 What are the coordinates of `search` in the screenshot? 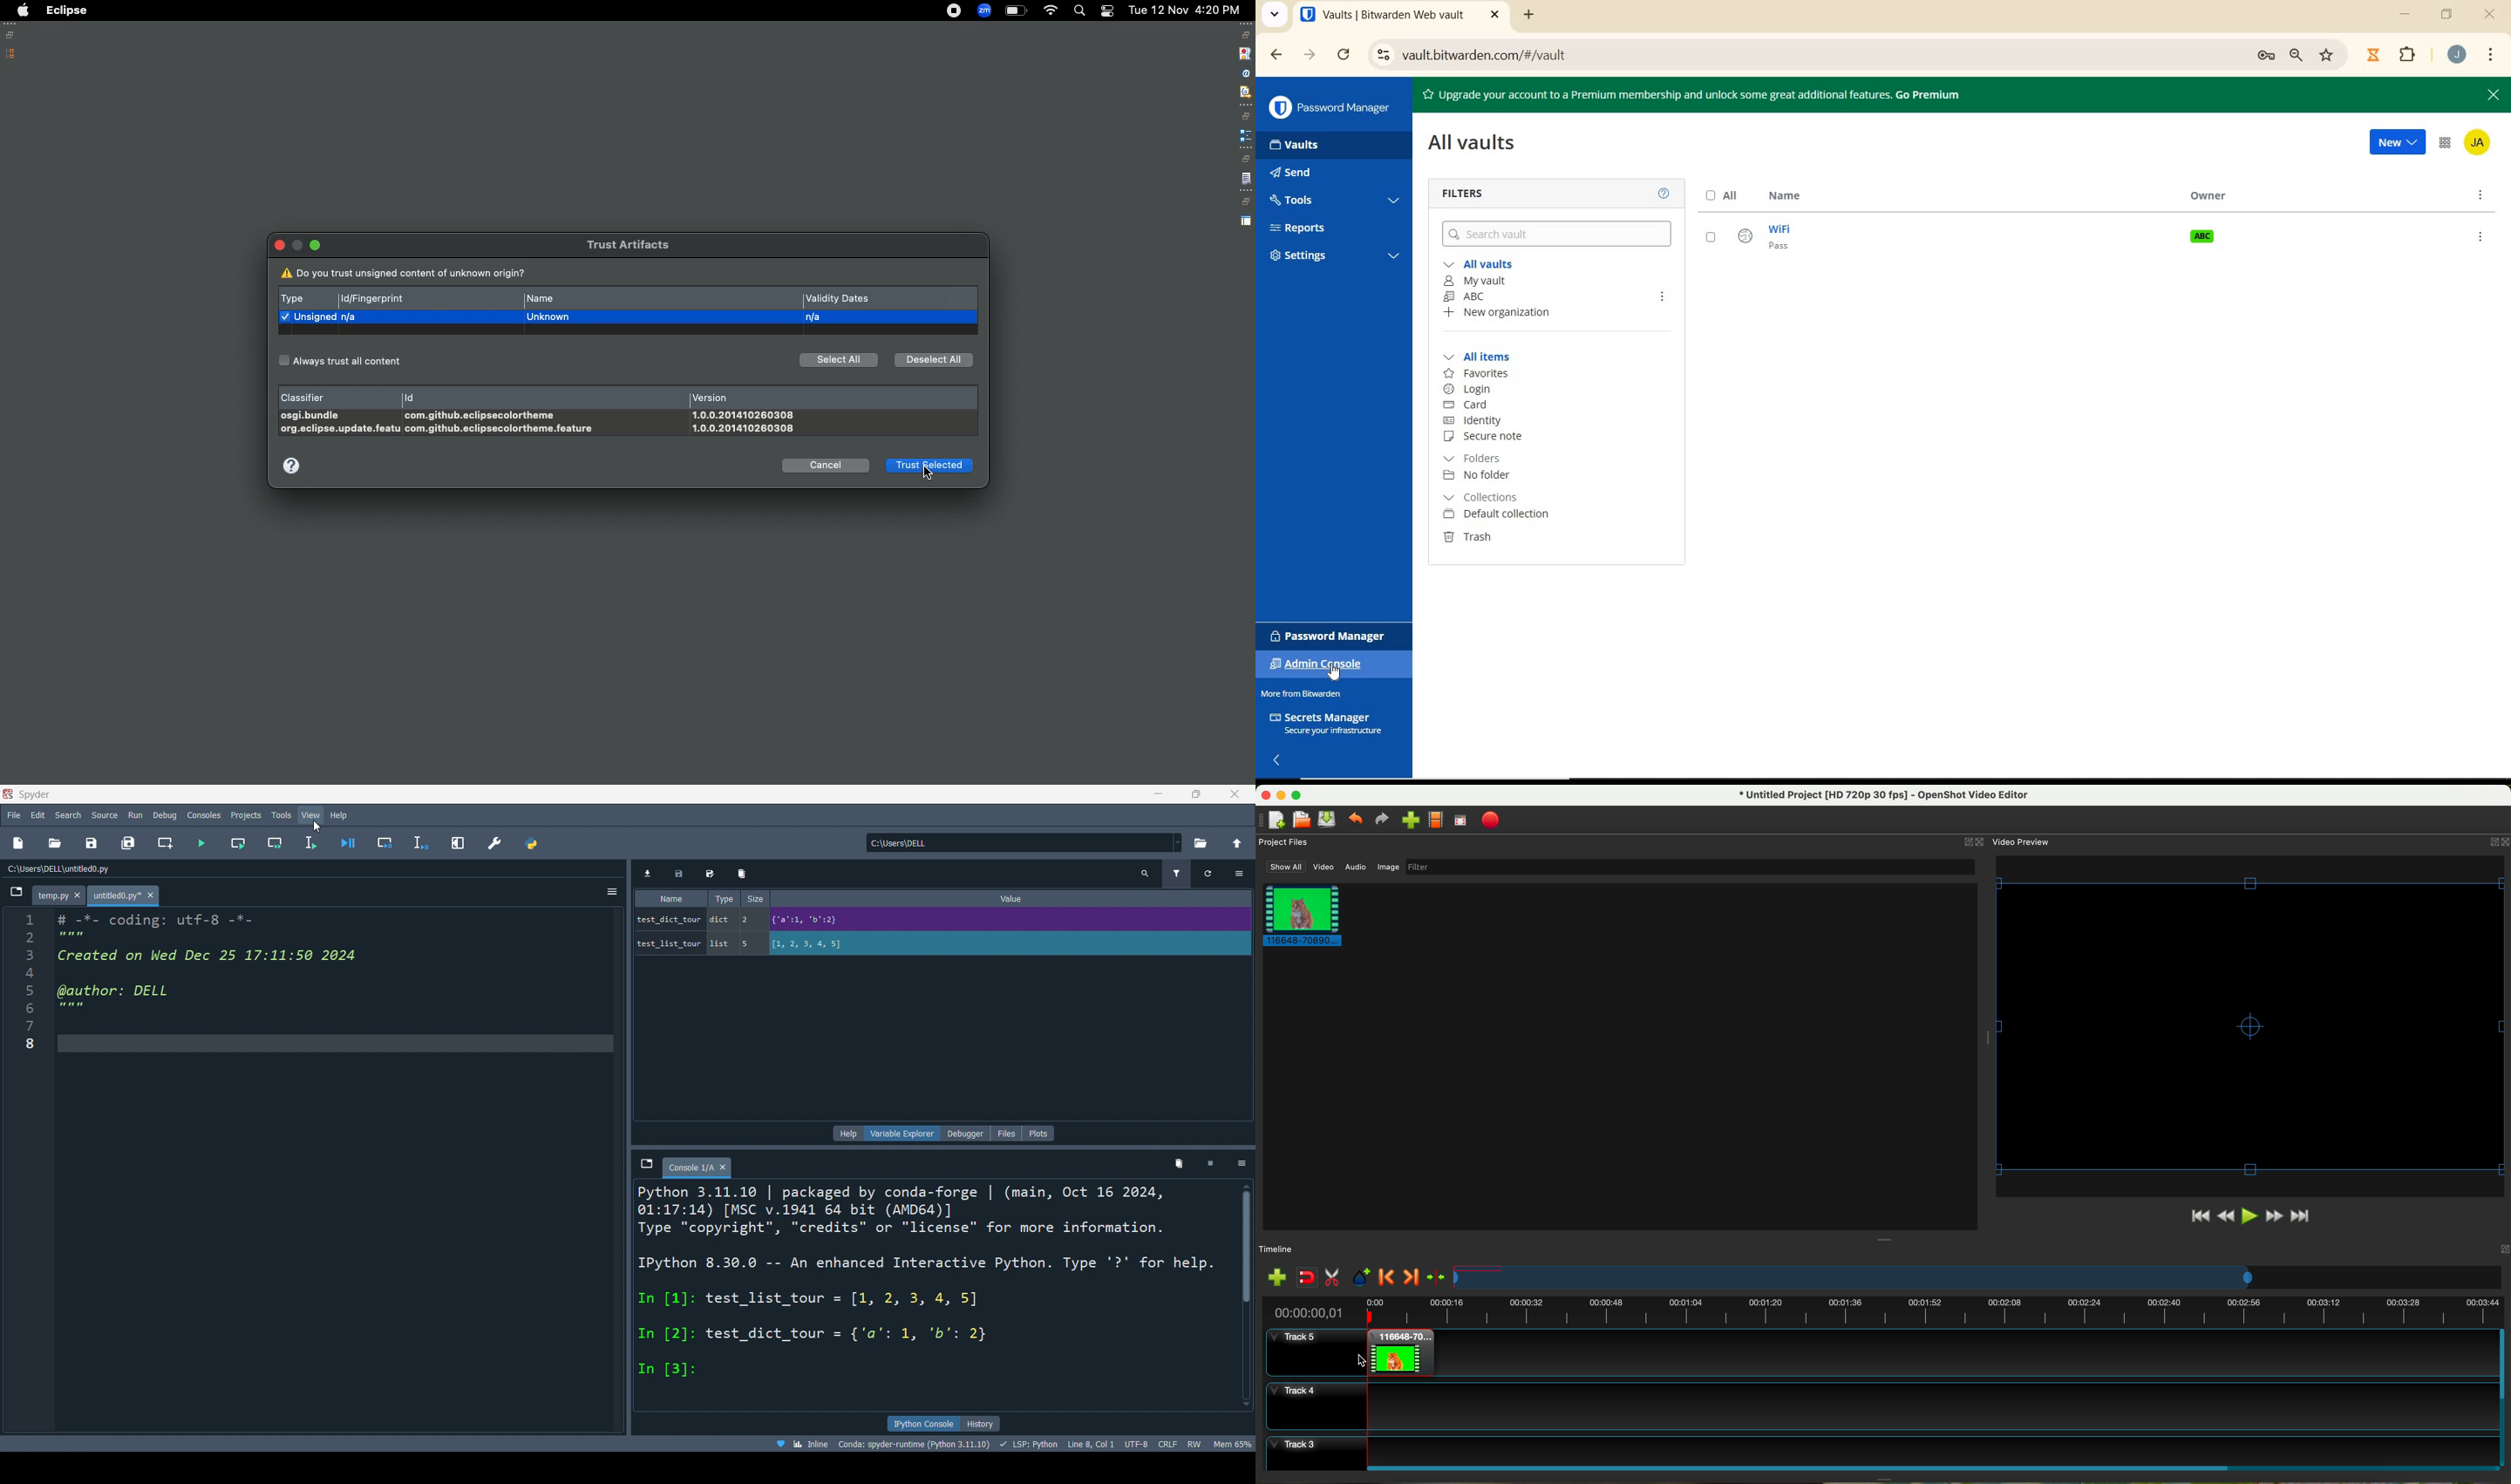 It's located at (1146, 875).